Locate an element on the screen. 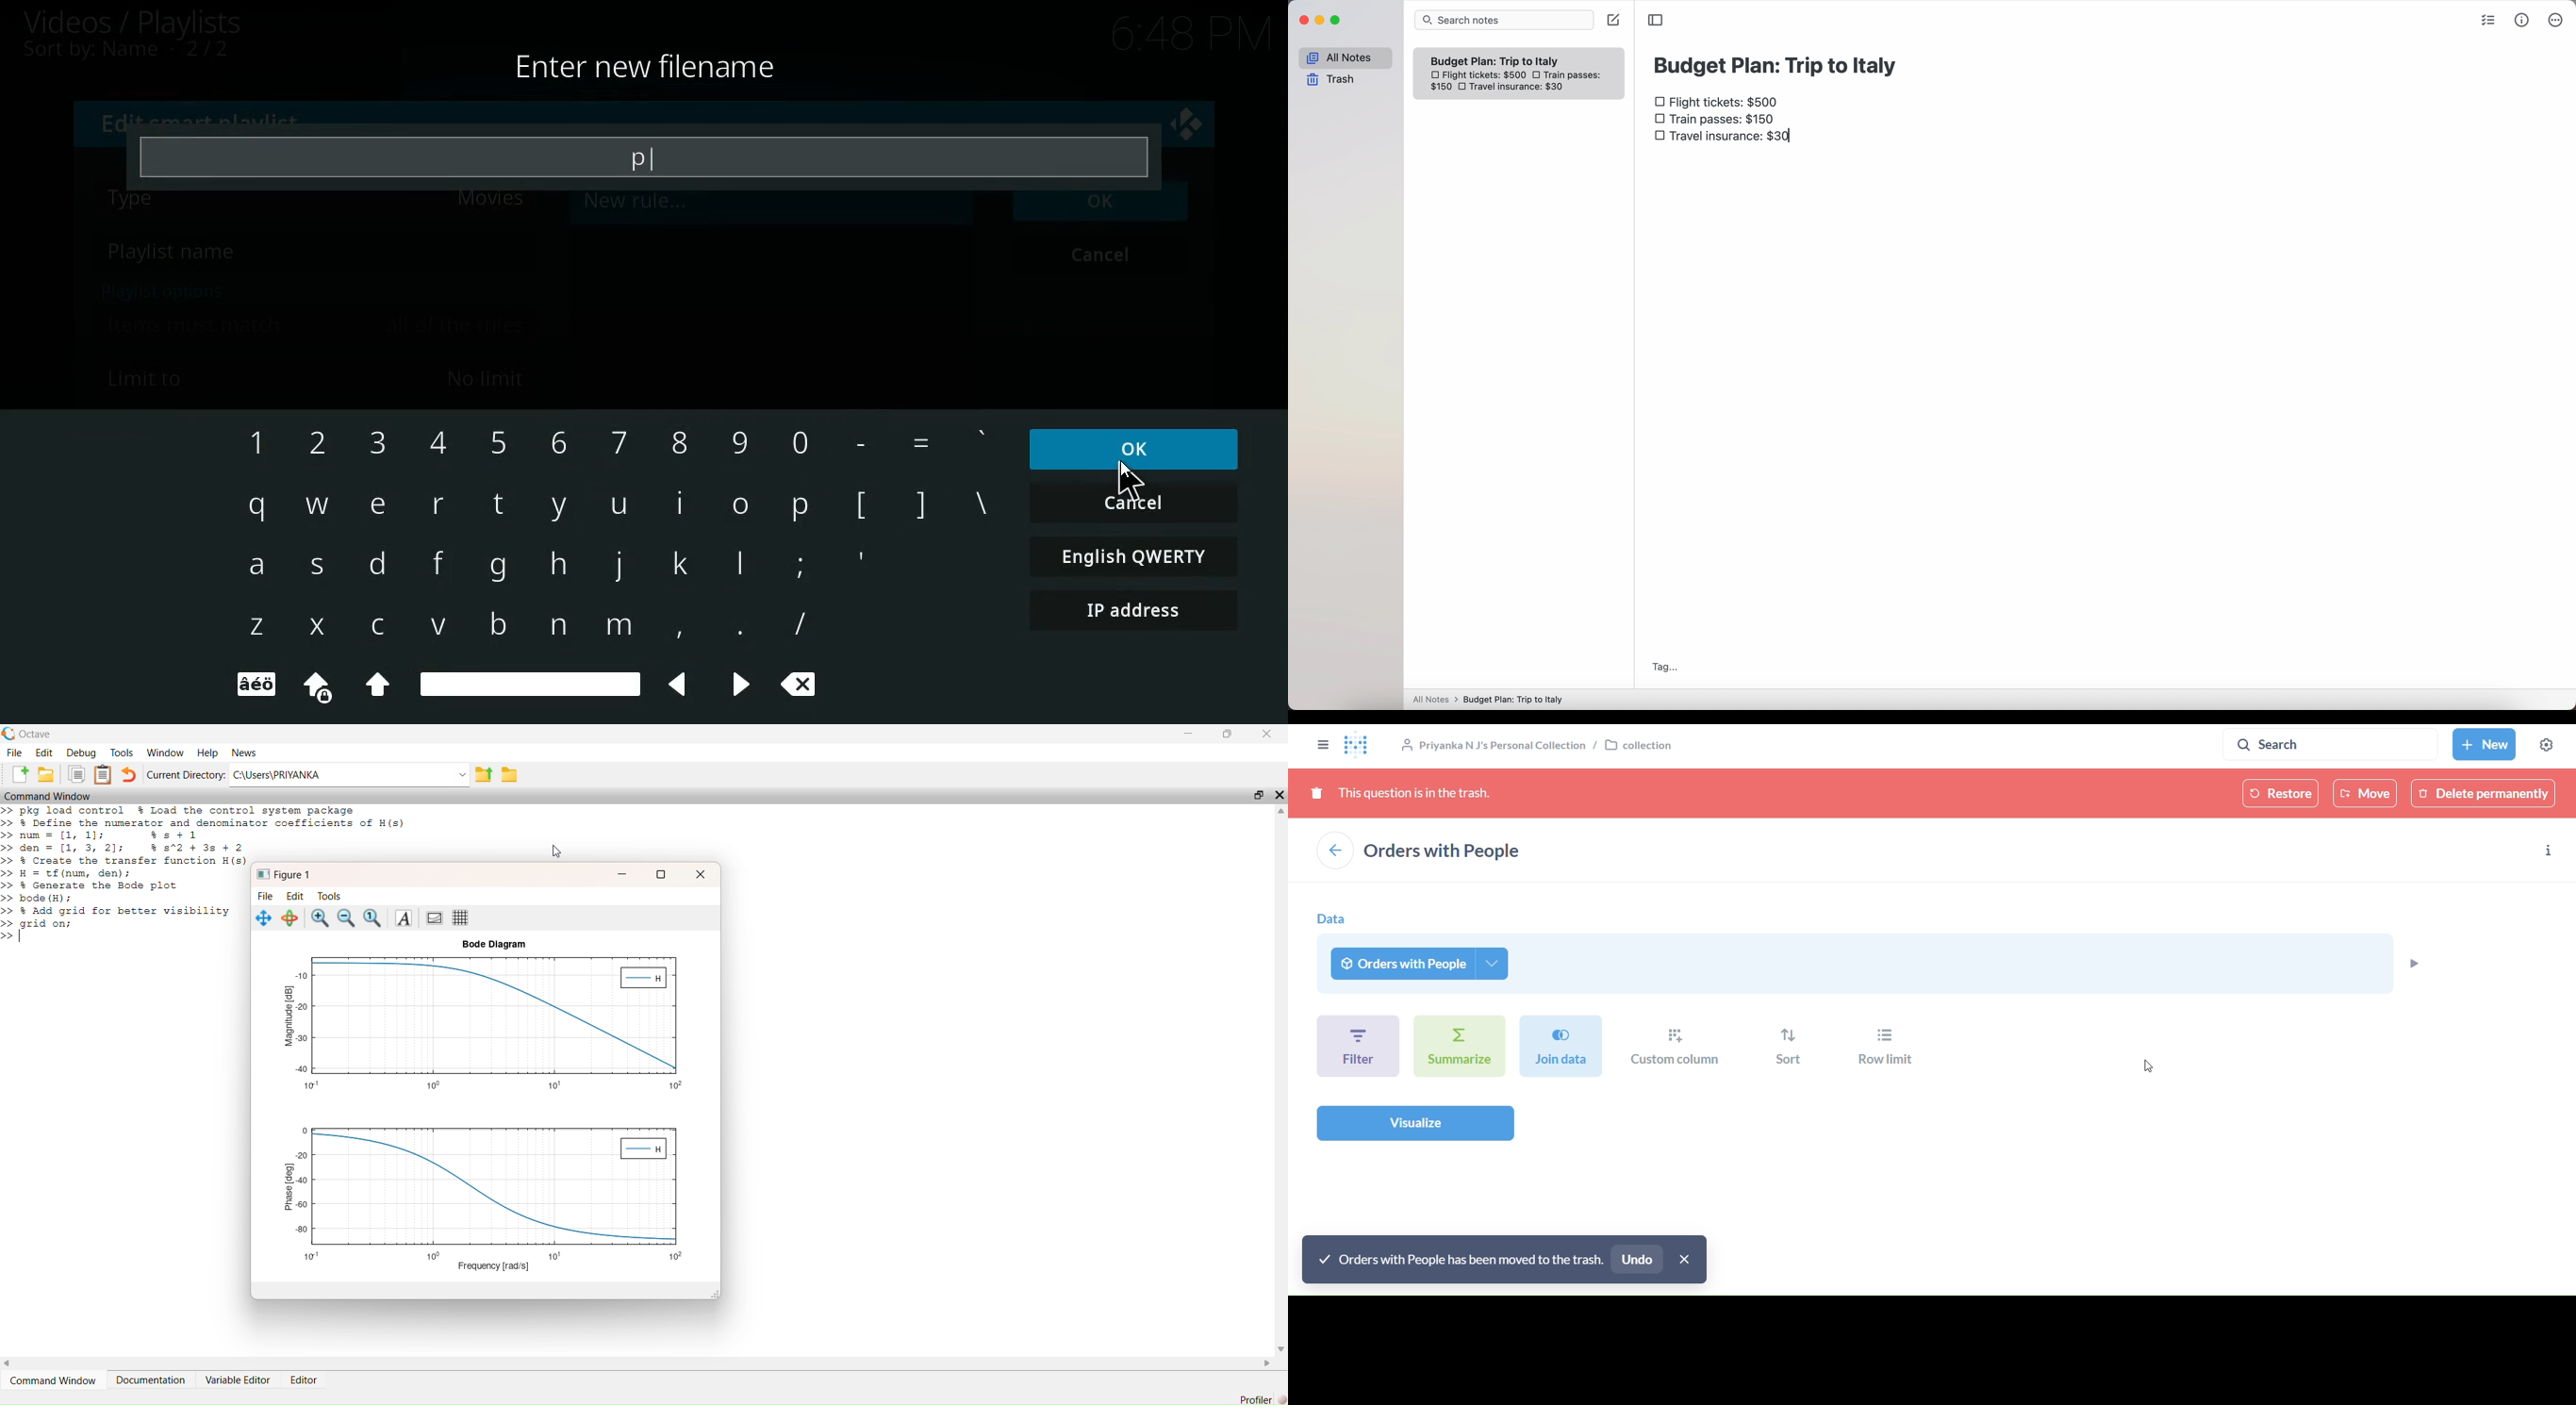 This screenshot has width=2576, height=1428. o is located at coordinates (741, 504).